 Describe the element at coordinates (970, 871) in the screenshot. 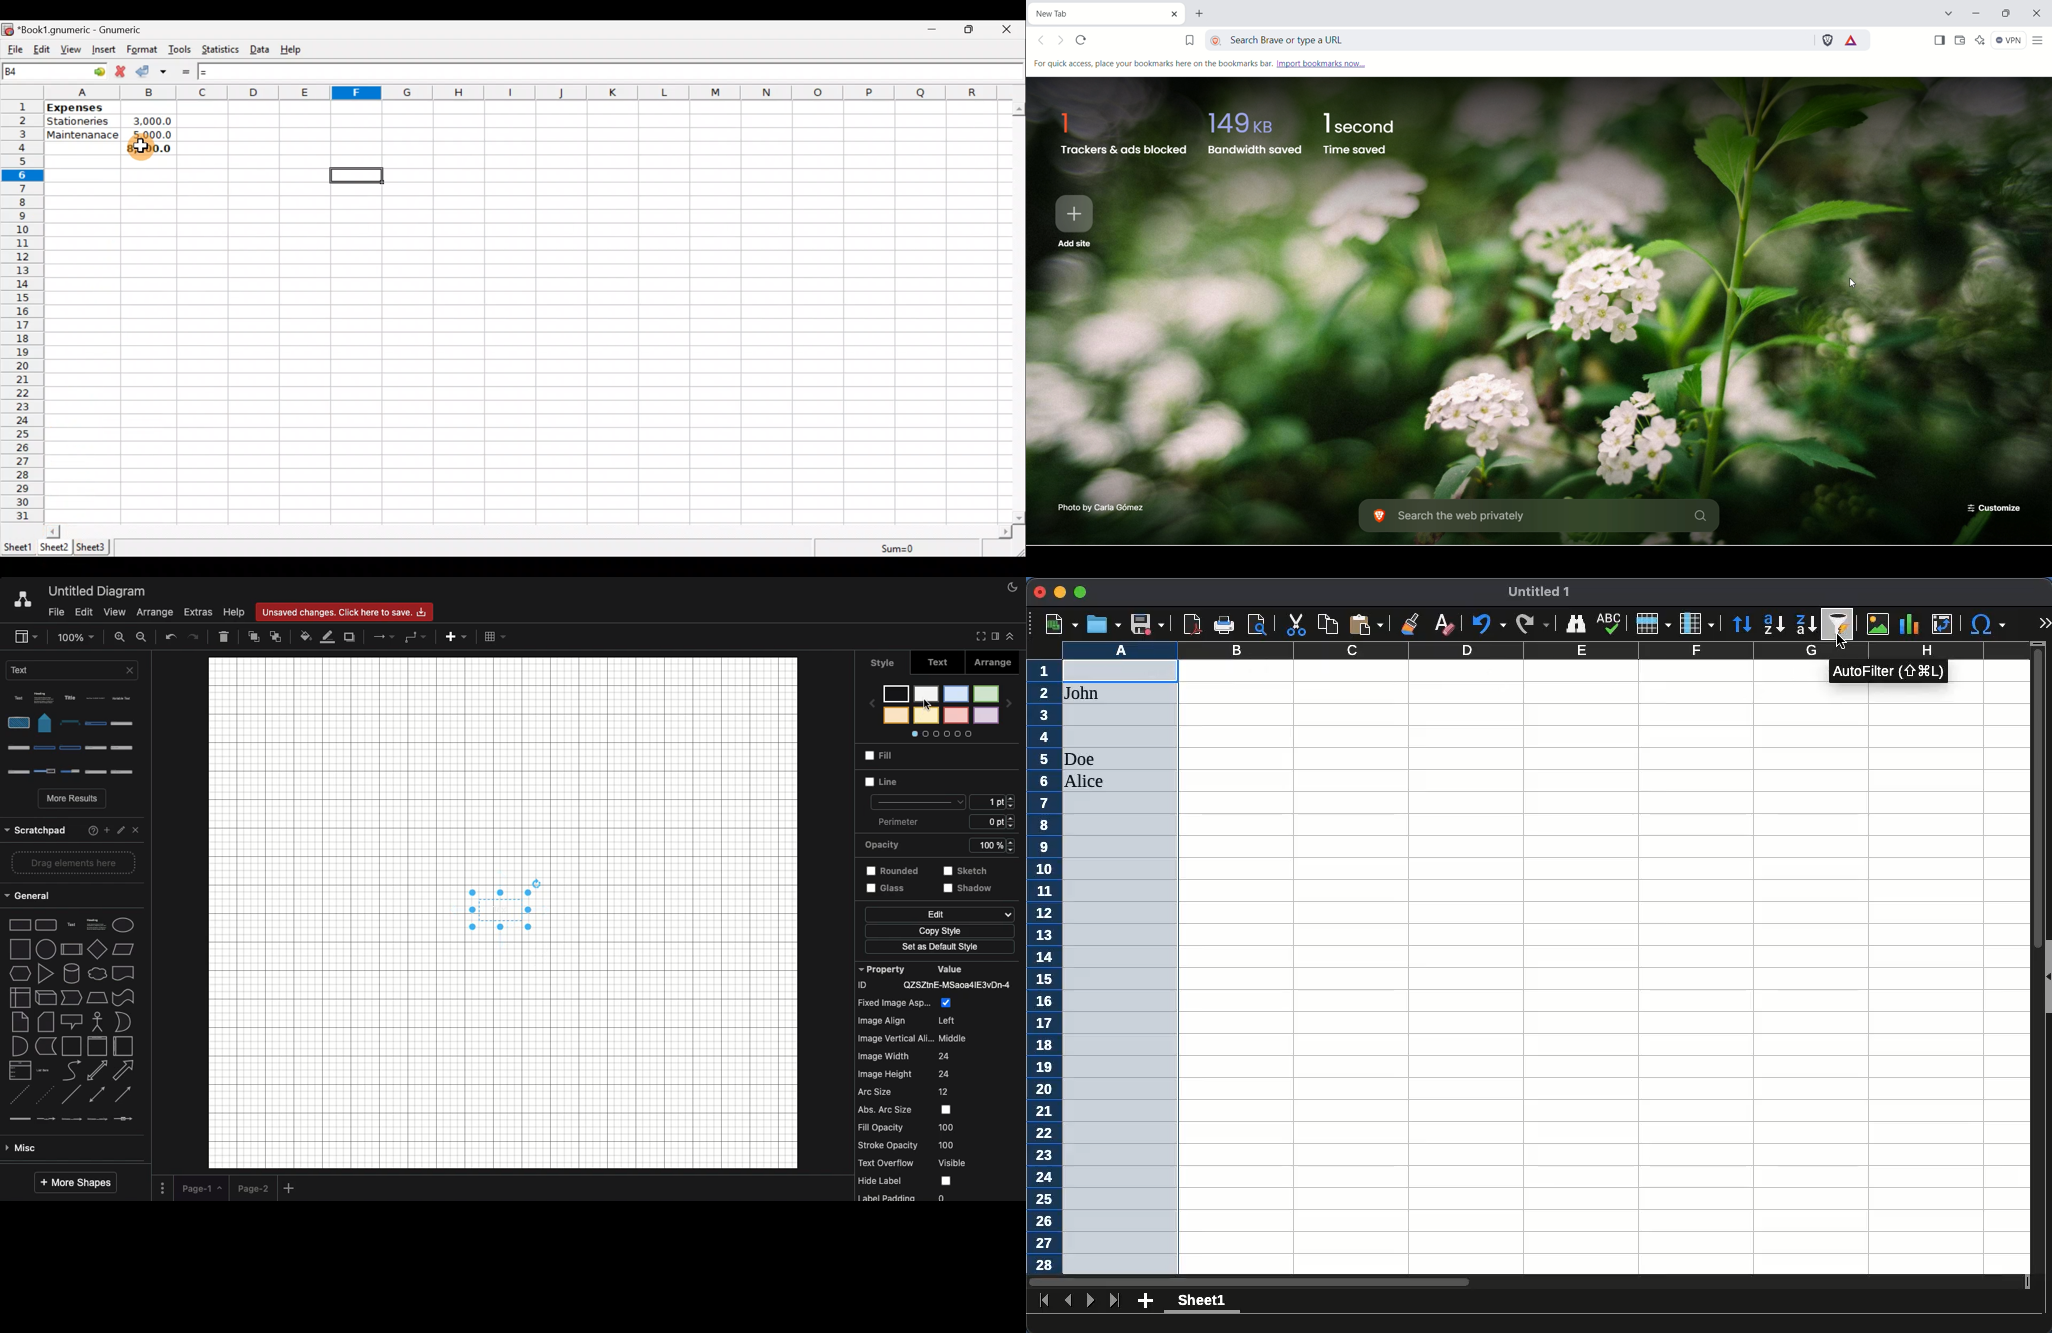

I see `strestch` at that location.